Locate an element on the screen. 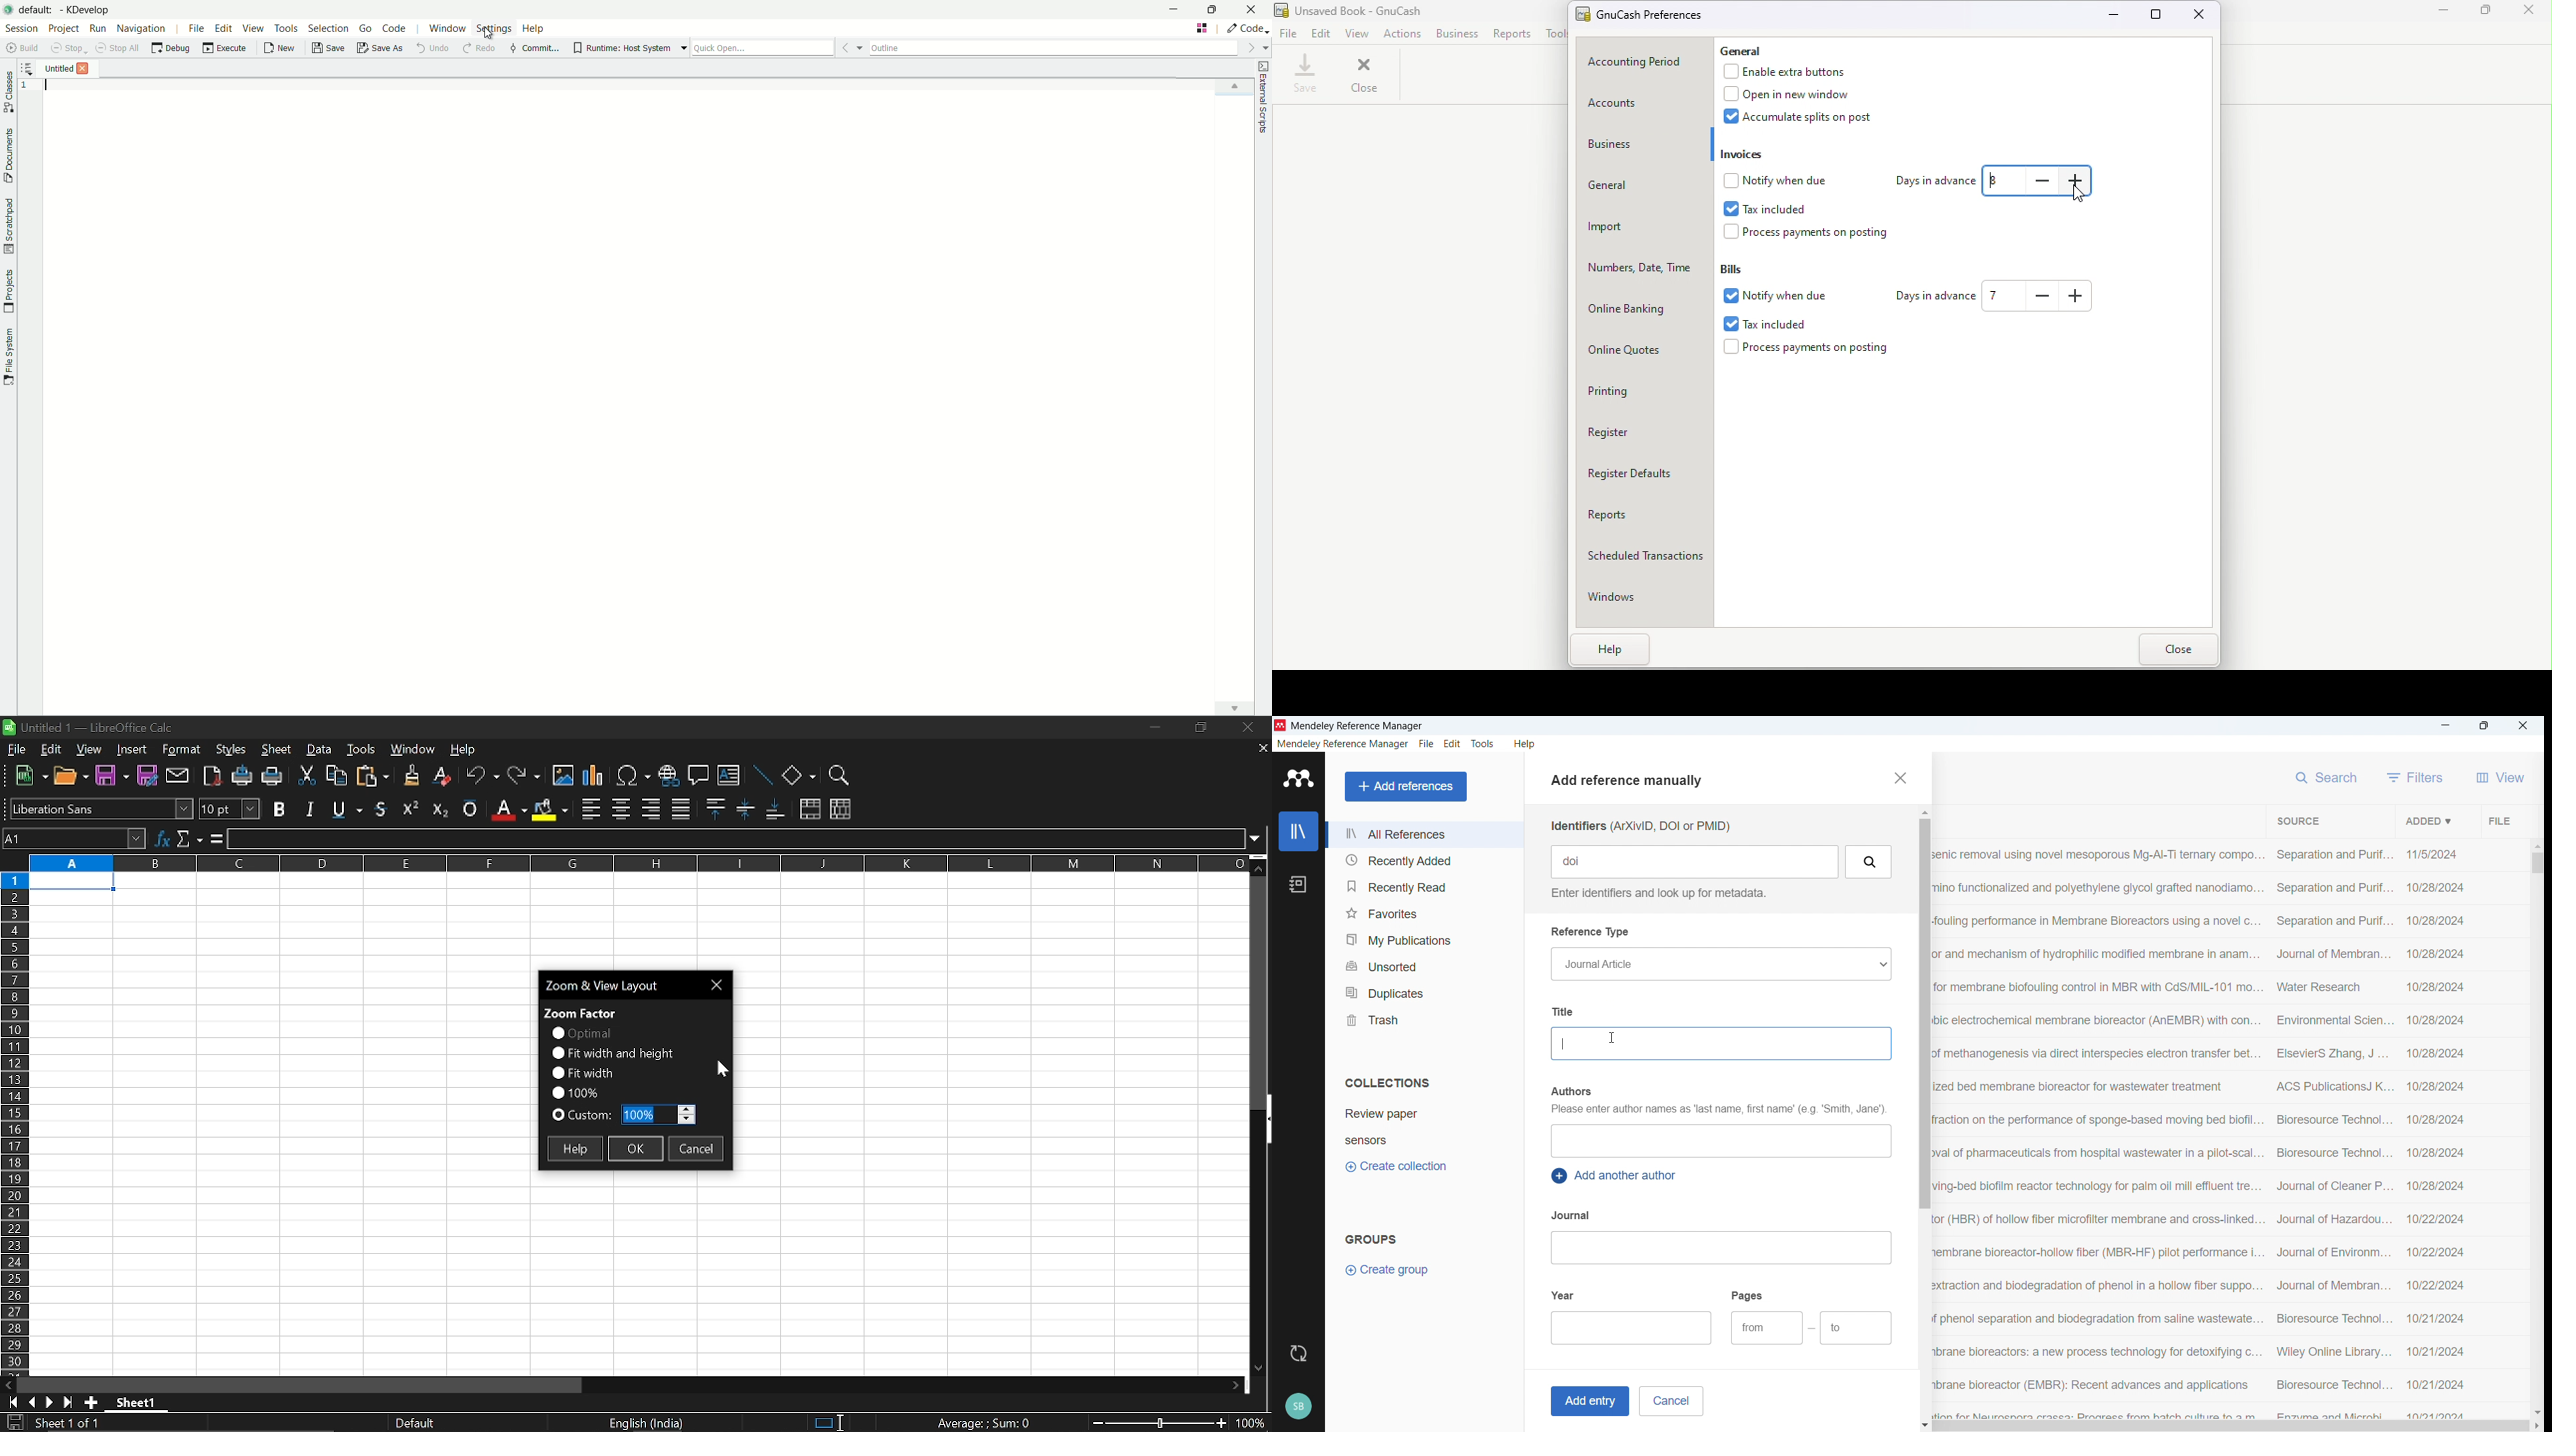 The width and height of the screenshot is (2576, 1456). View is located at coordinates (1358, 33).